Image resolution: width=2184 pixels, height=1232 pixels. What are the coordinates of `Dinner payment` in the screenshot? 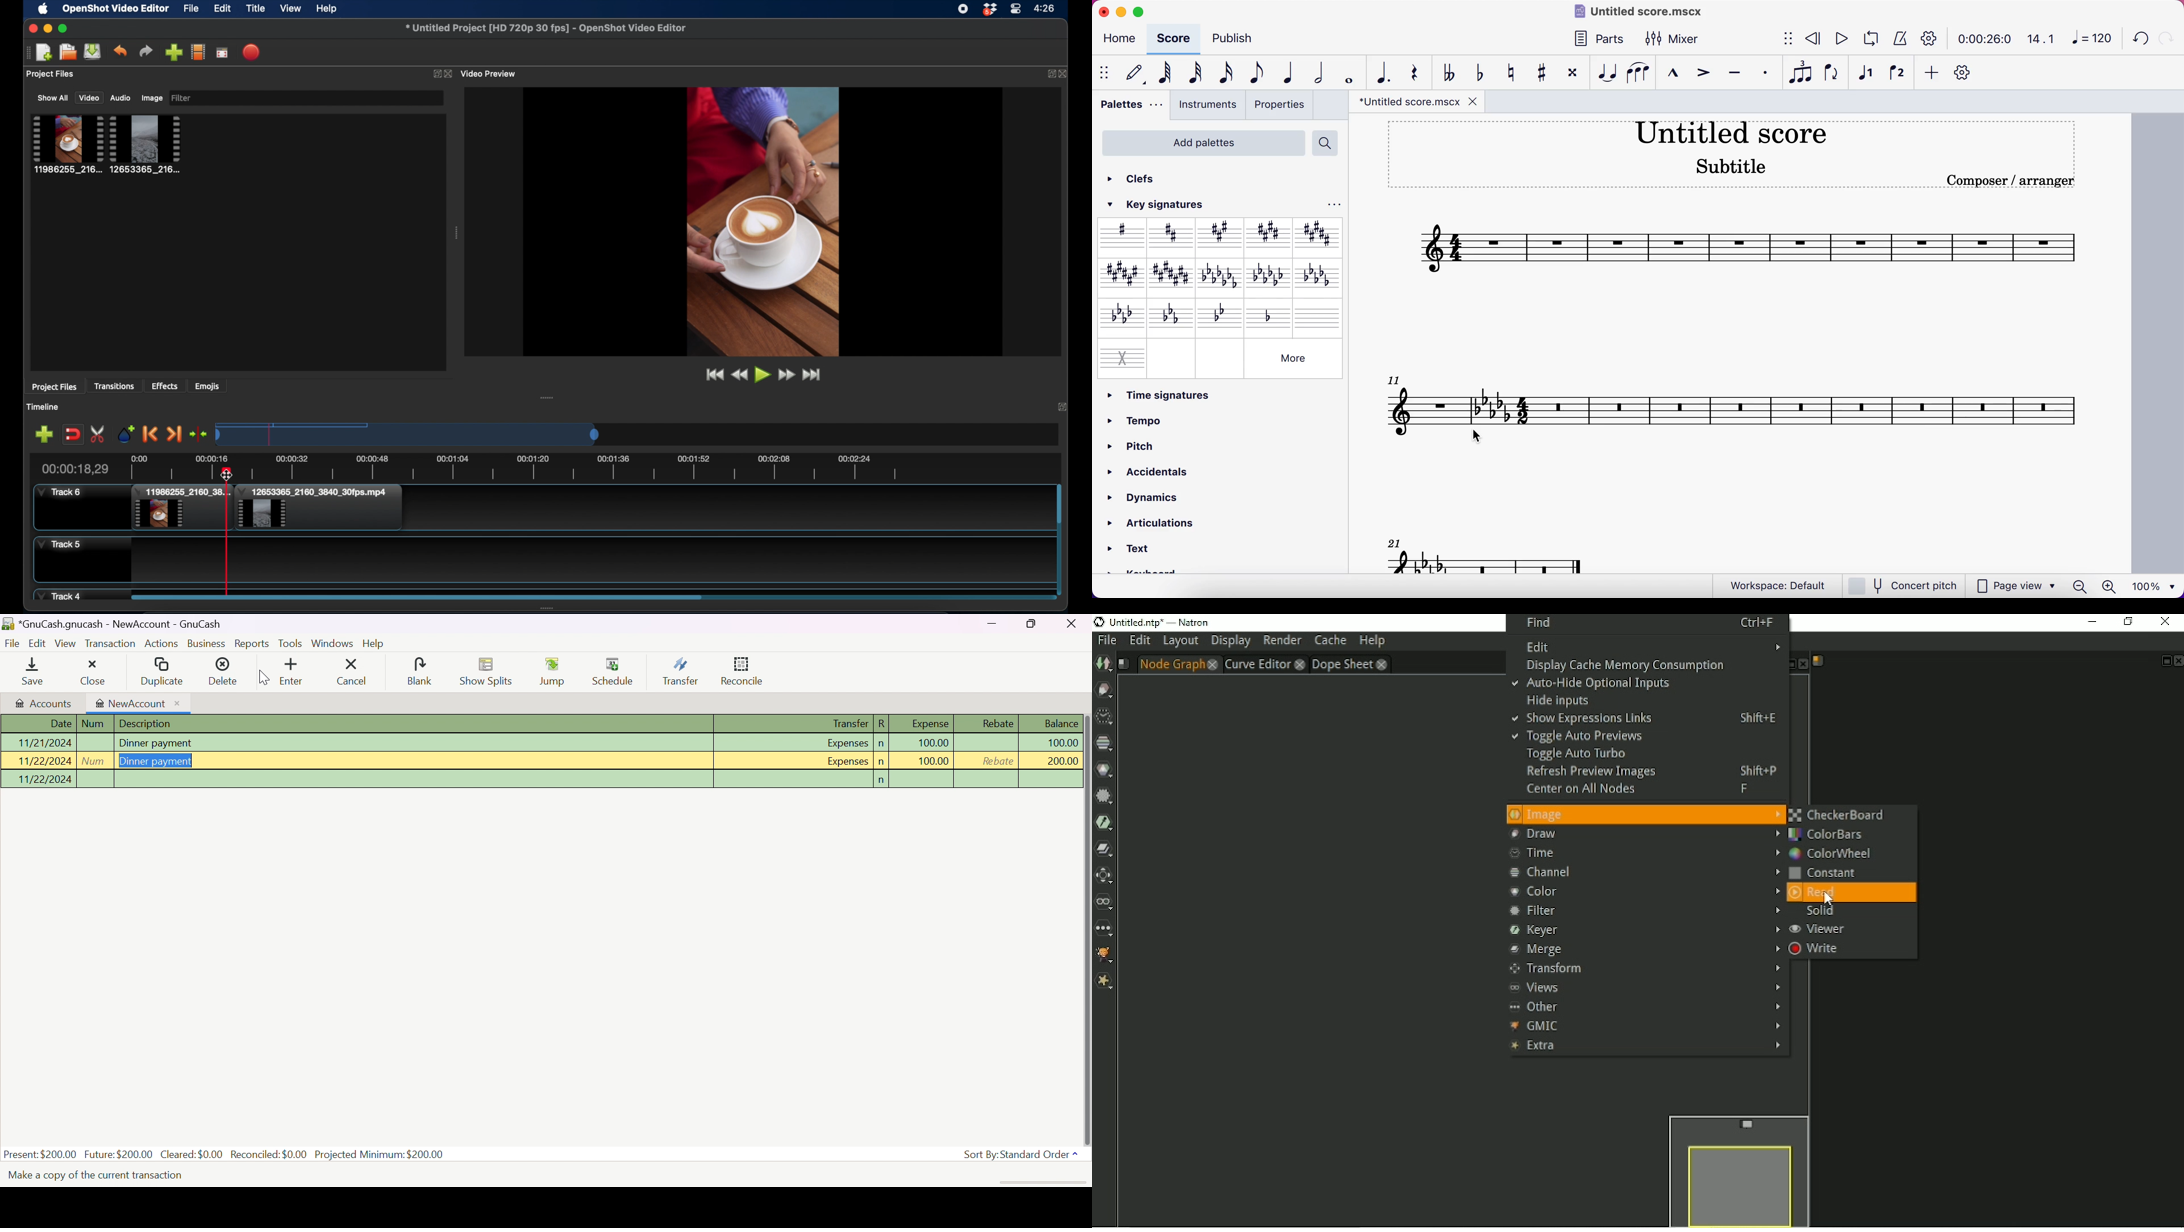 It's located at (156, 742).